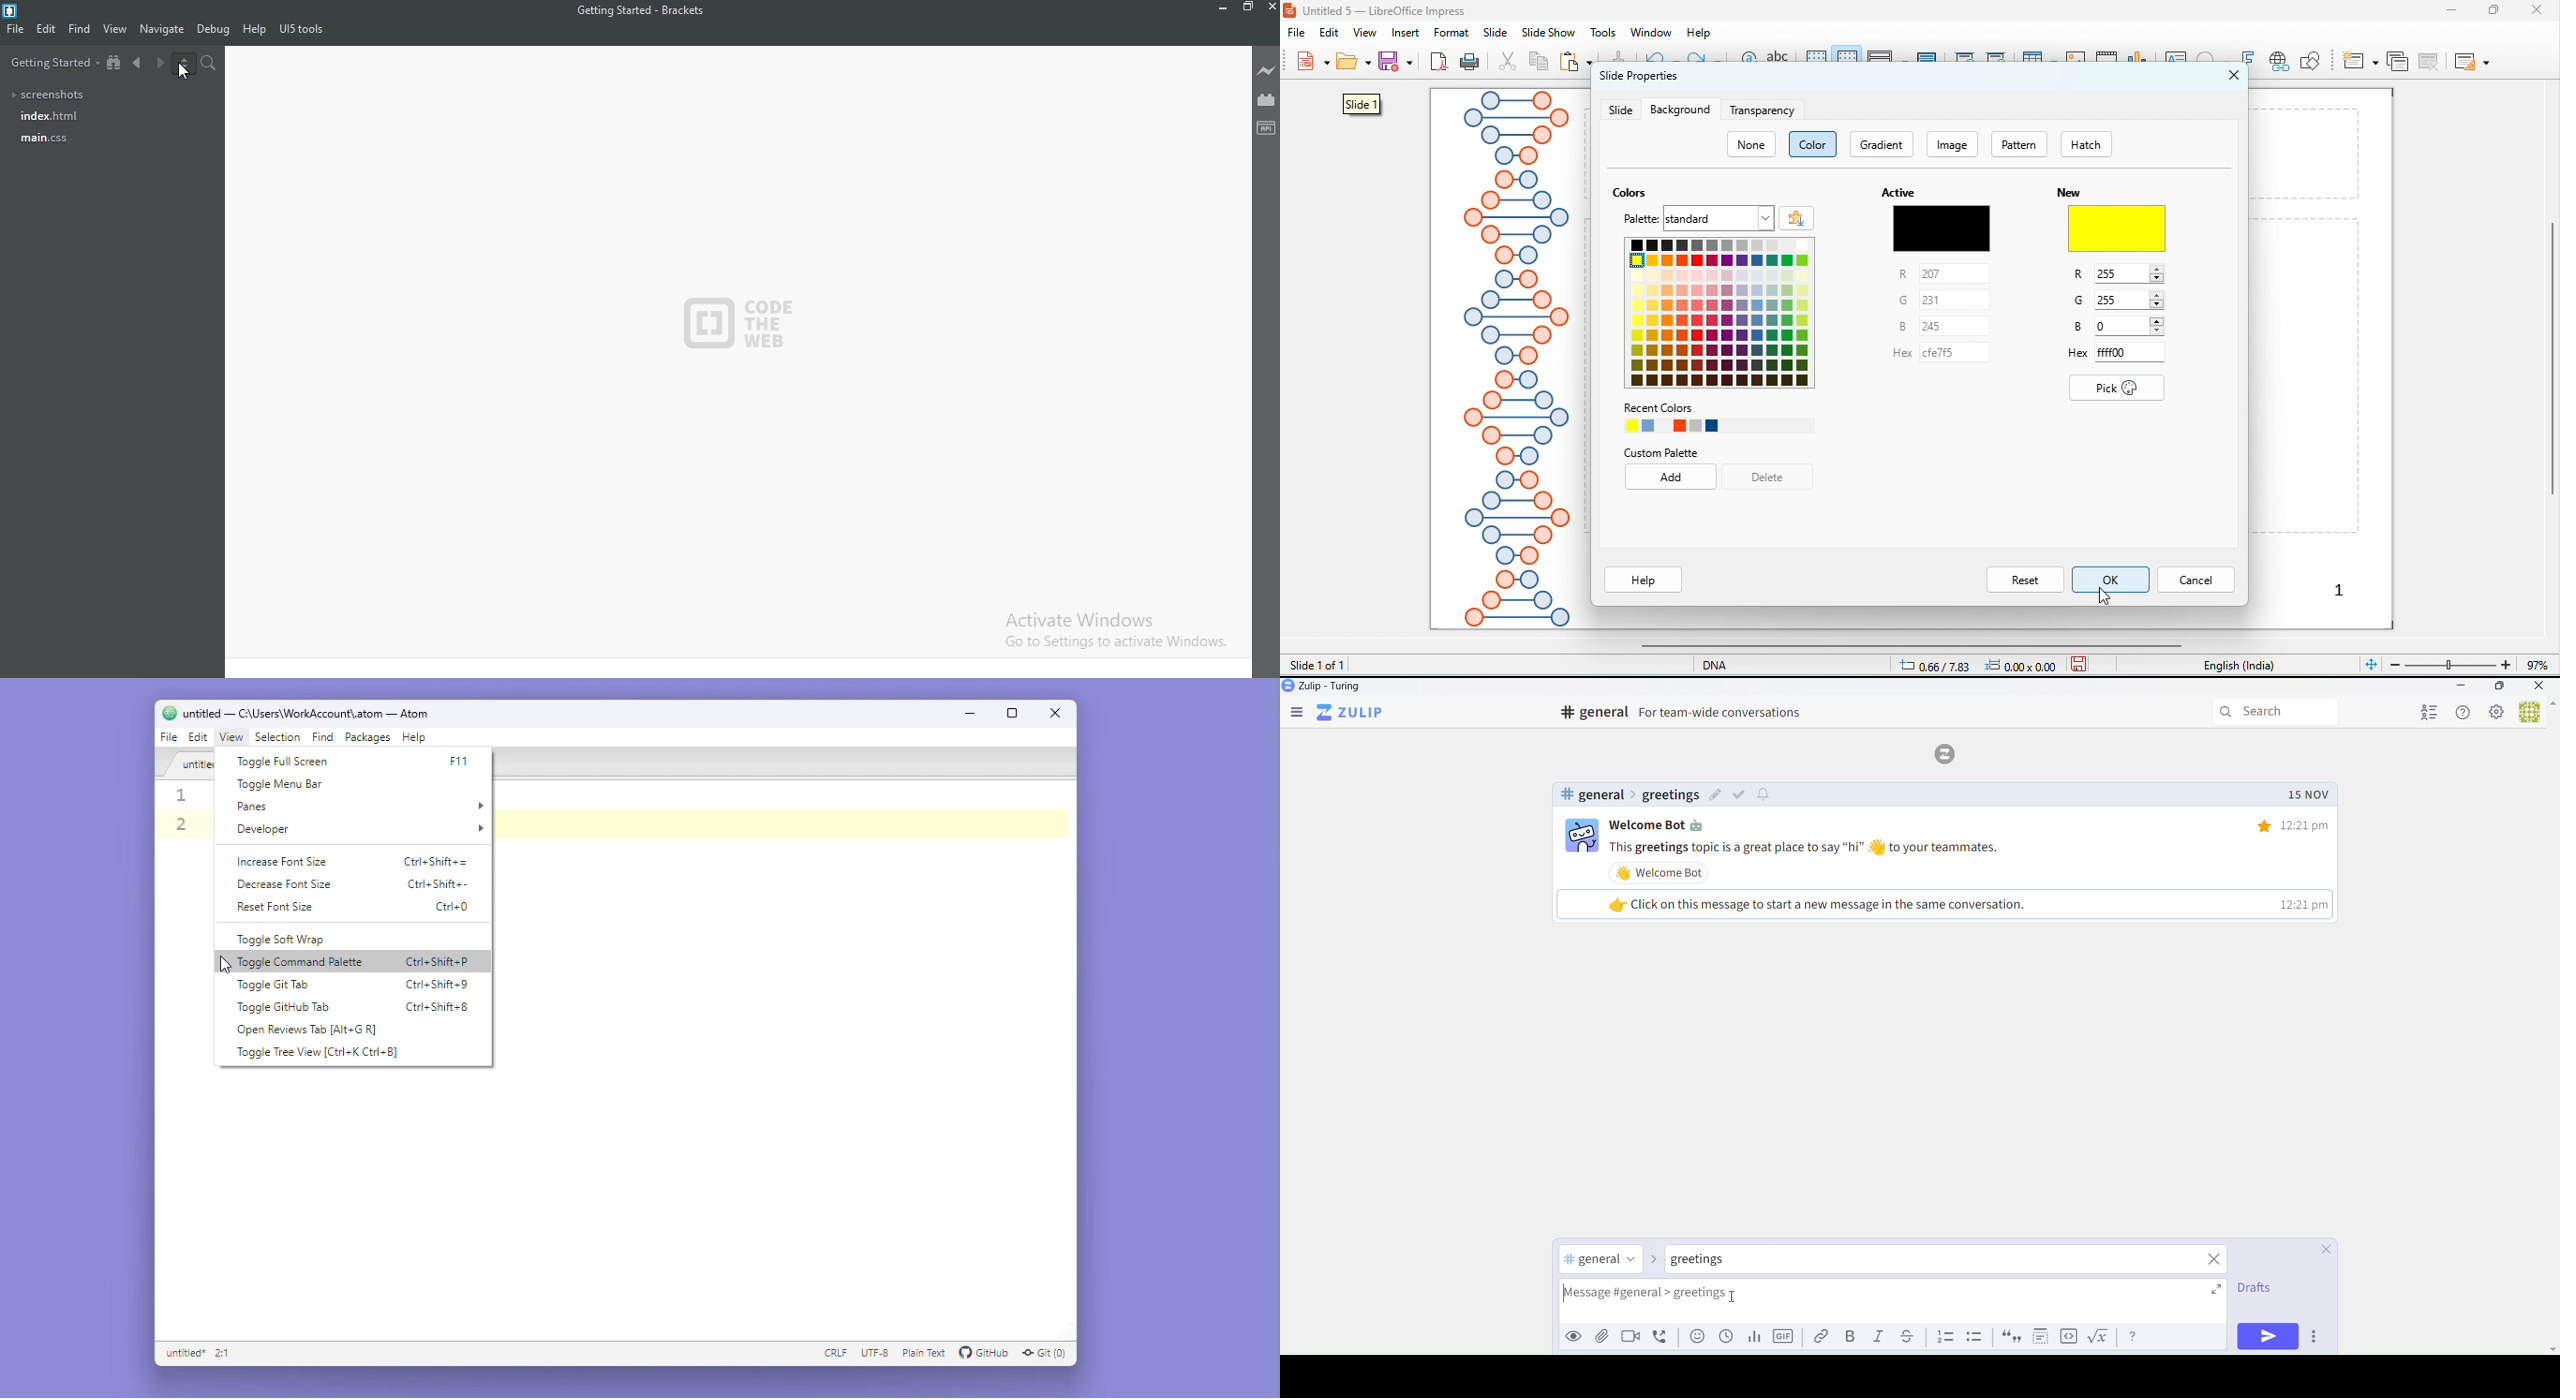  What do you see at coordinates (2343, 589) in the screenshot?
I see `1` at bounding box center [2343, 589].